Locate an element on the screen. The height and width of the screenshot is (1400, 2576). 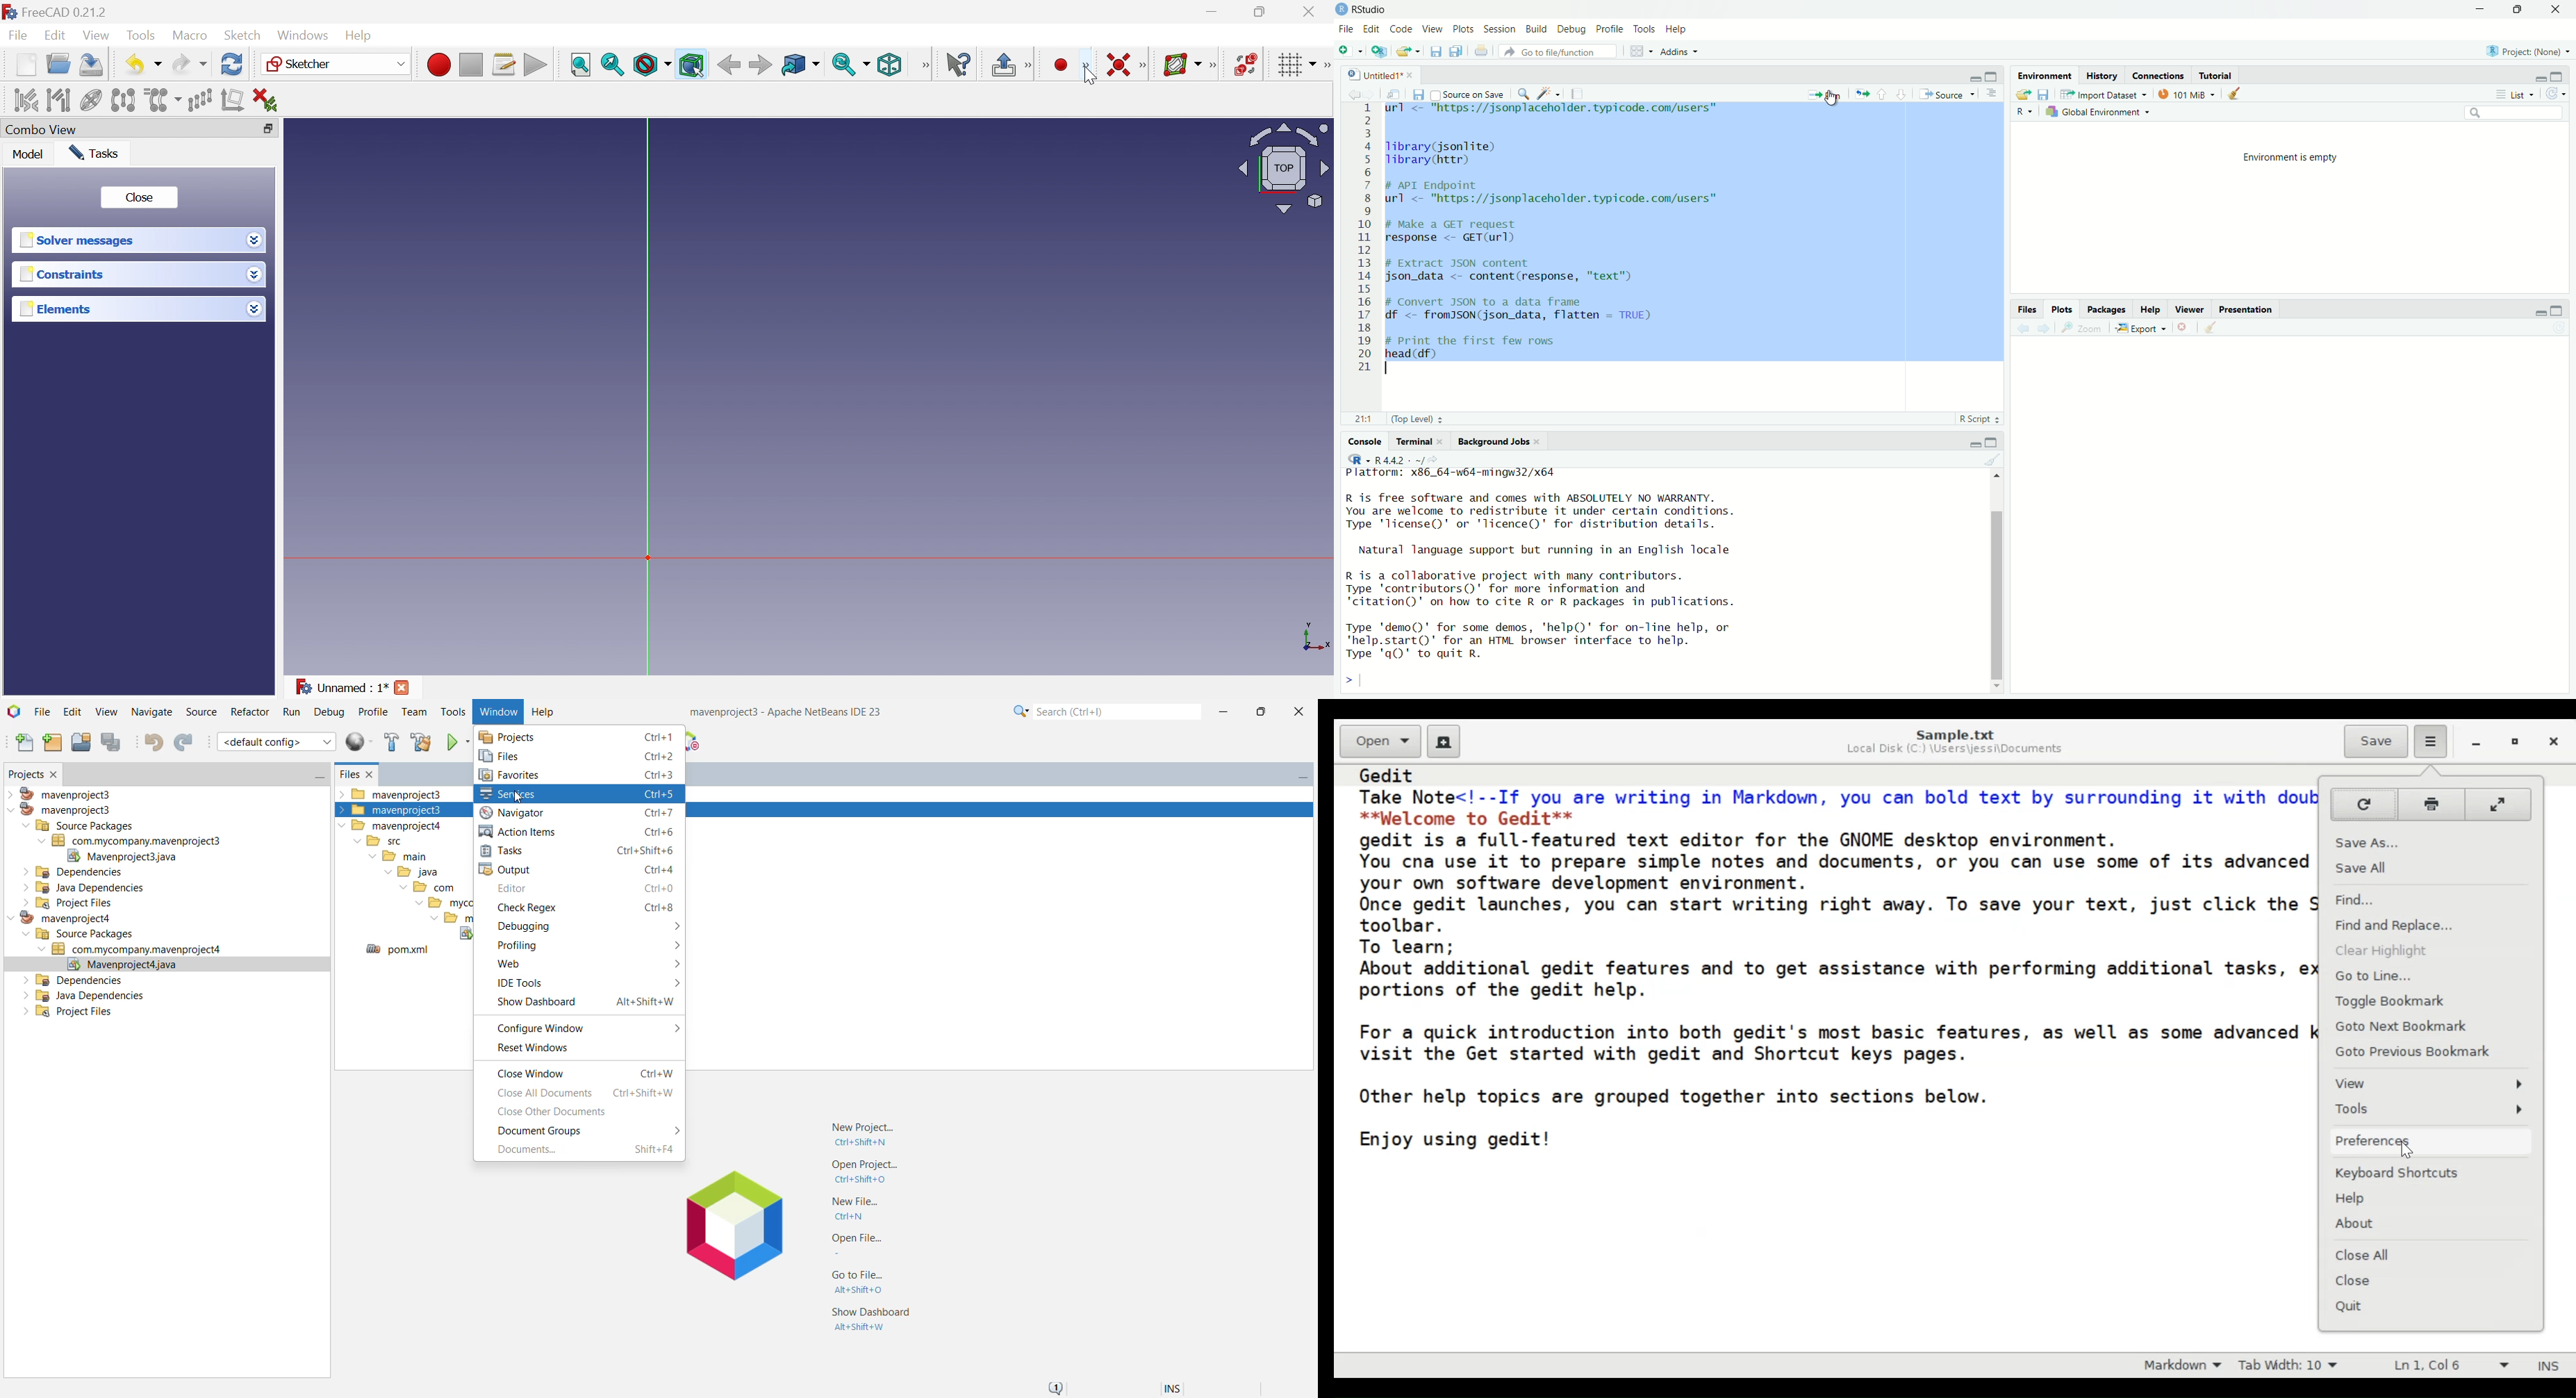
Build is located at coordinates (1536, 30).